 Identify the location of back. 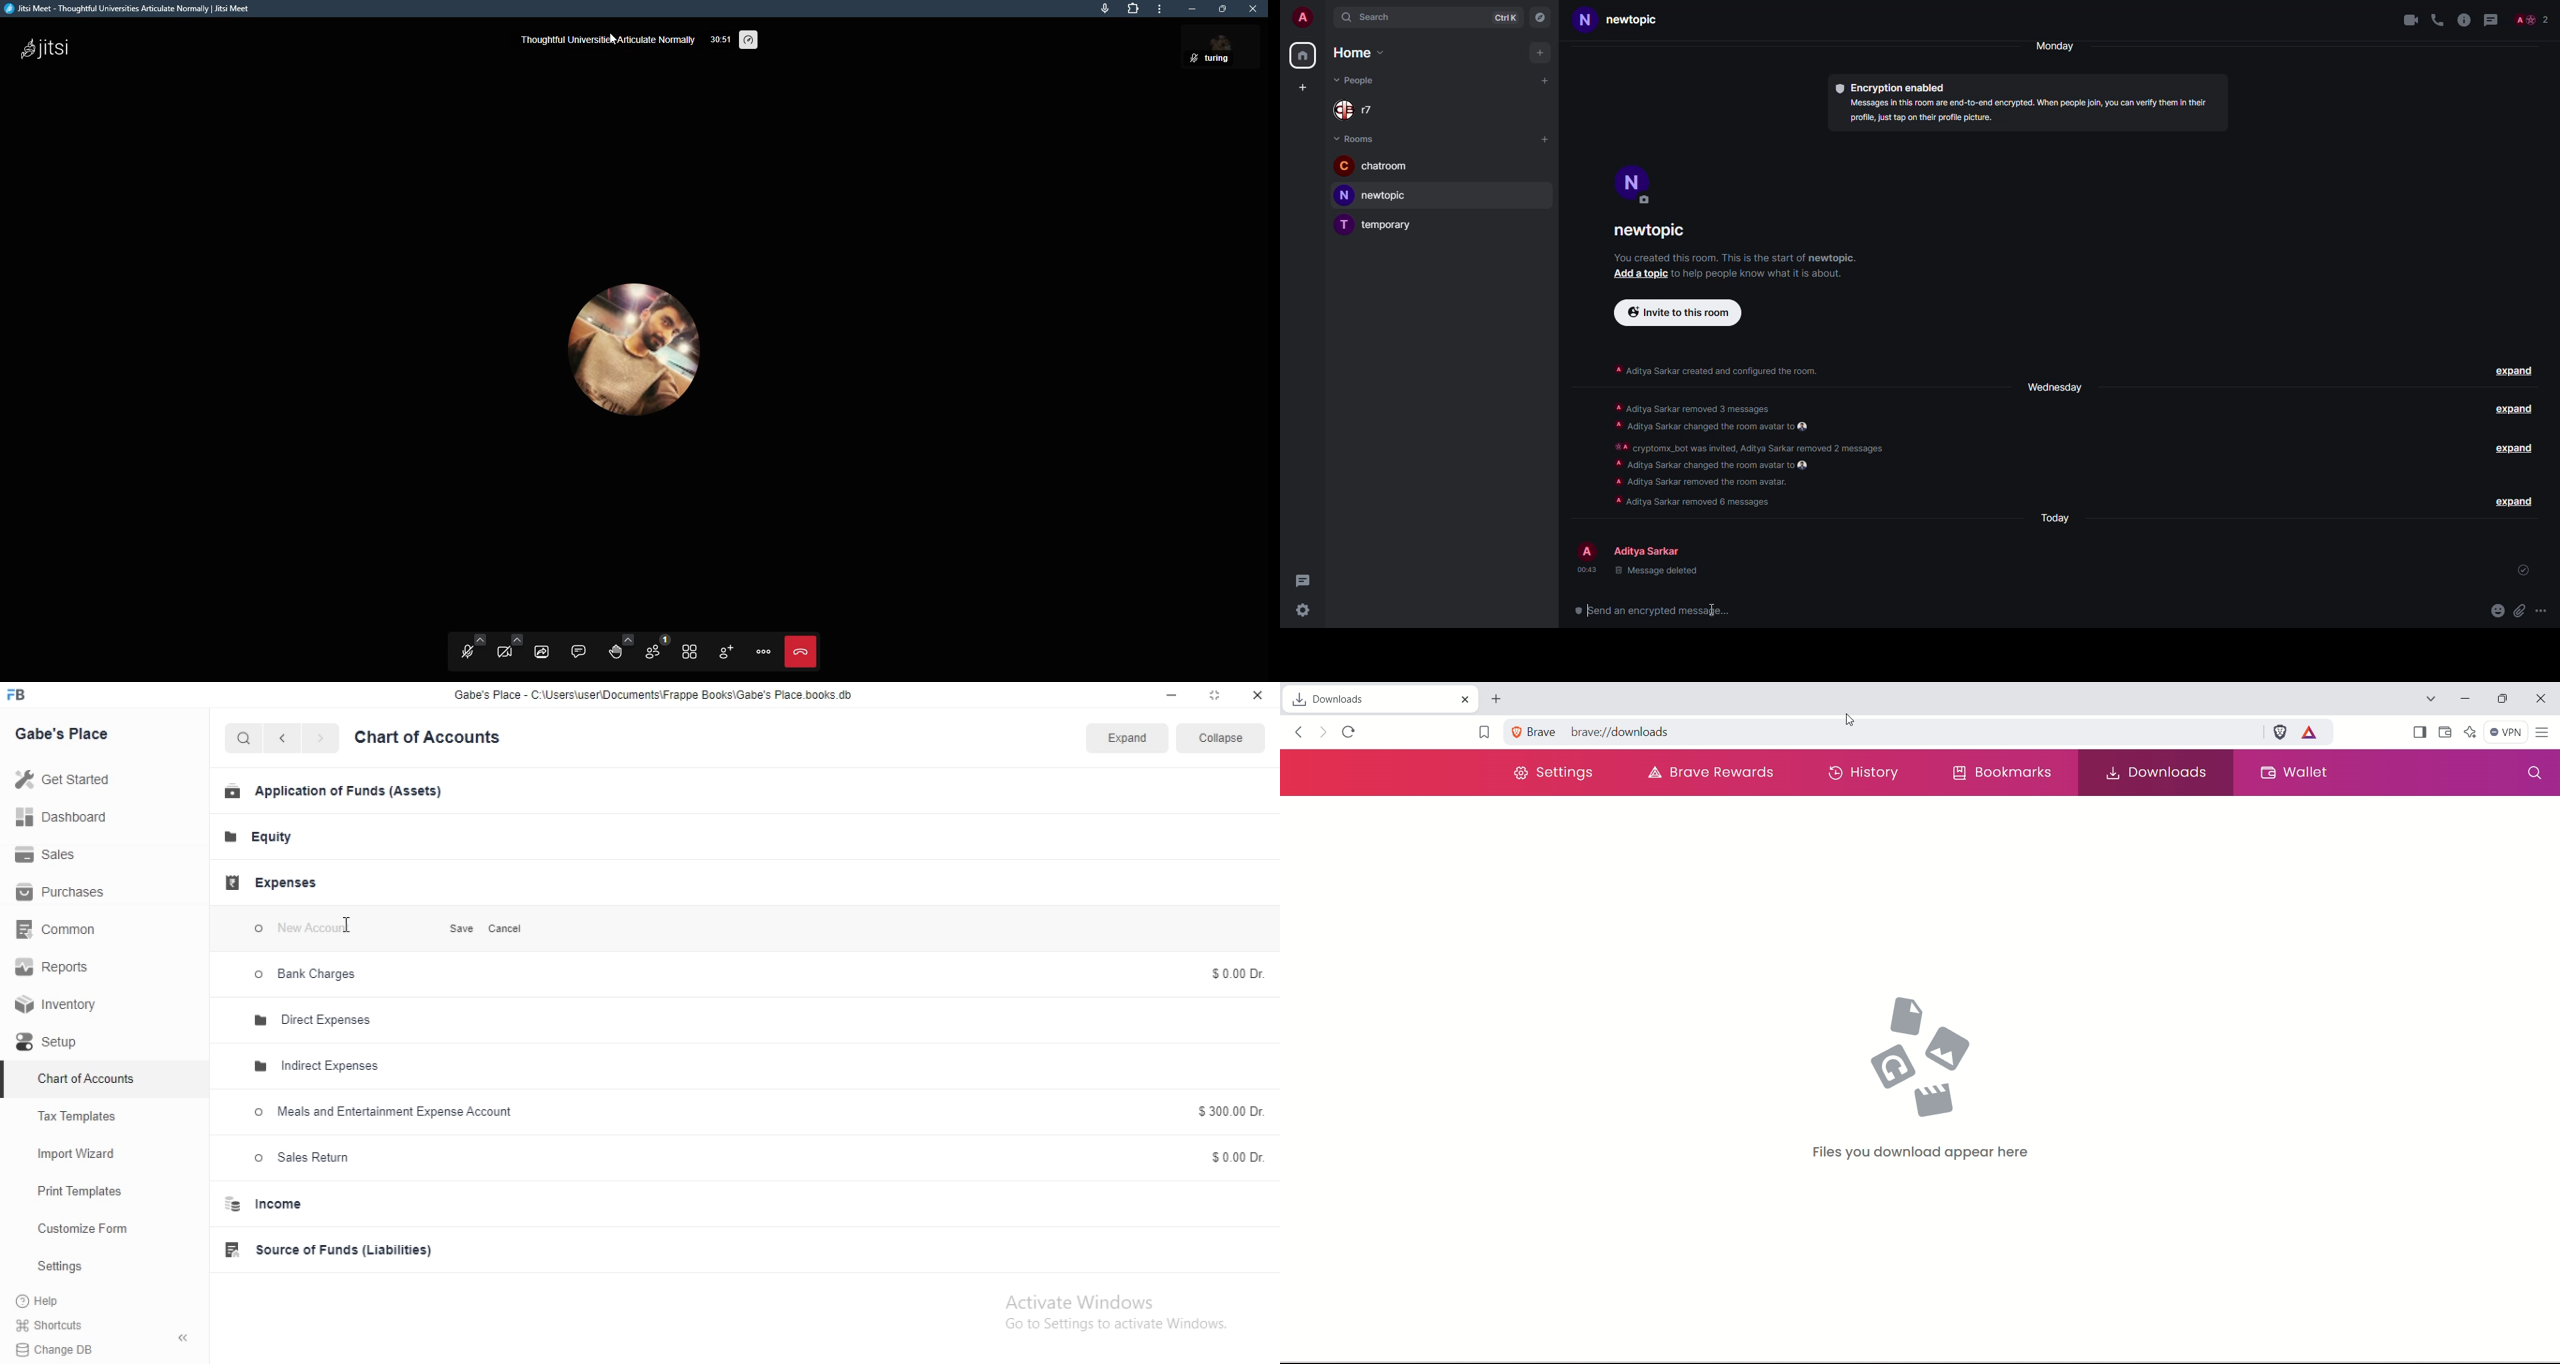
(287, 741).